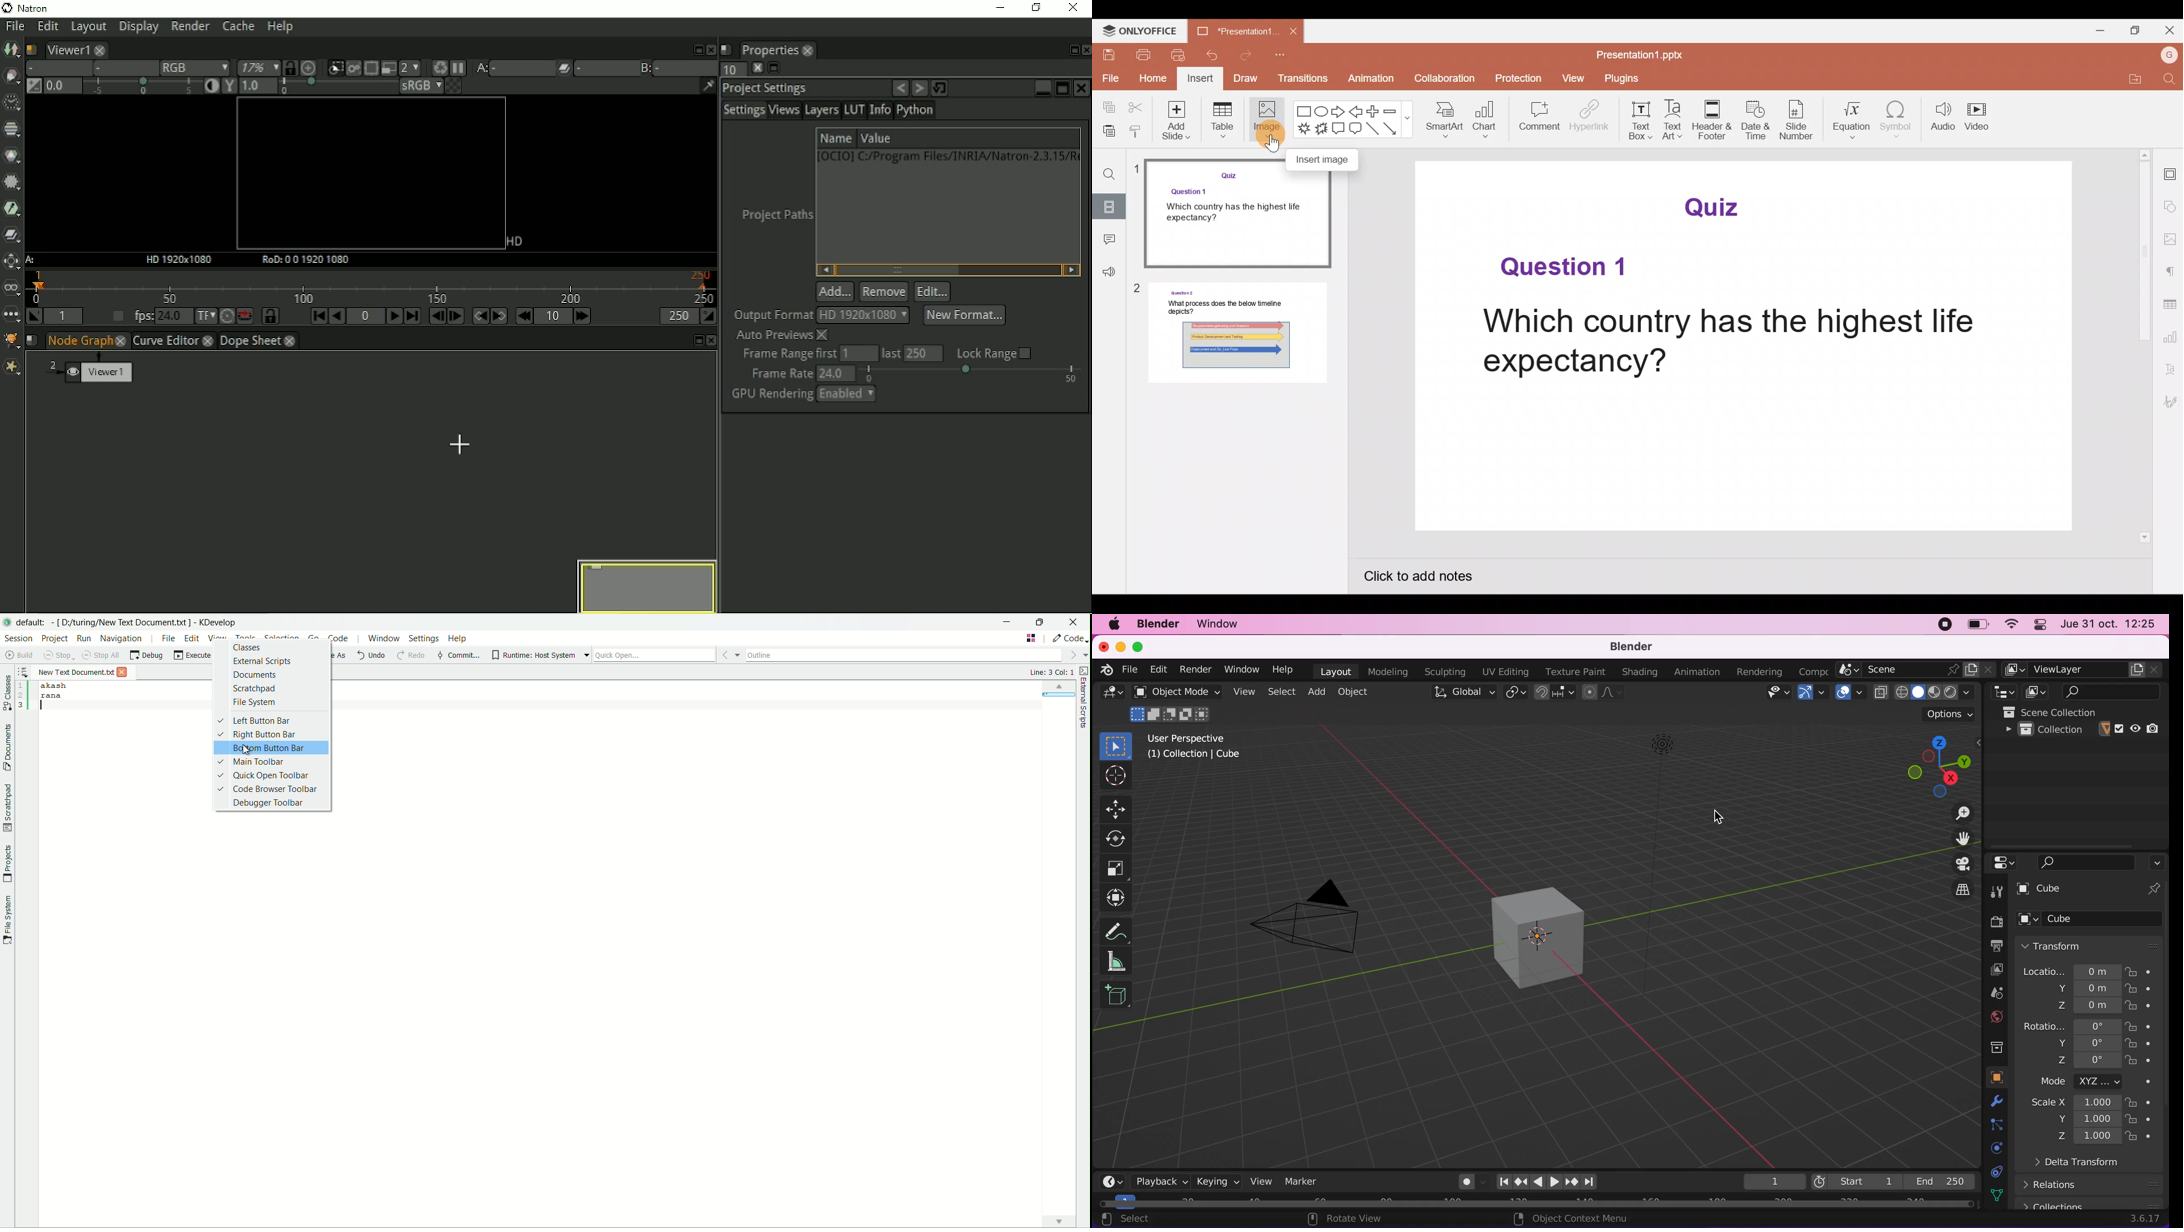 The image size is (2184, 1232). I want to click on cursor, so click(1115, 777).